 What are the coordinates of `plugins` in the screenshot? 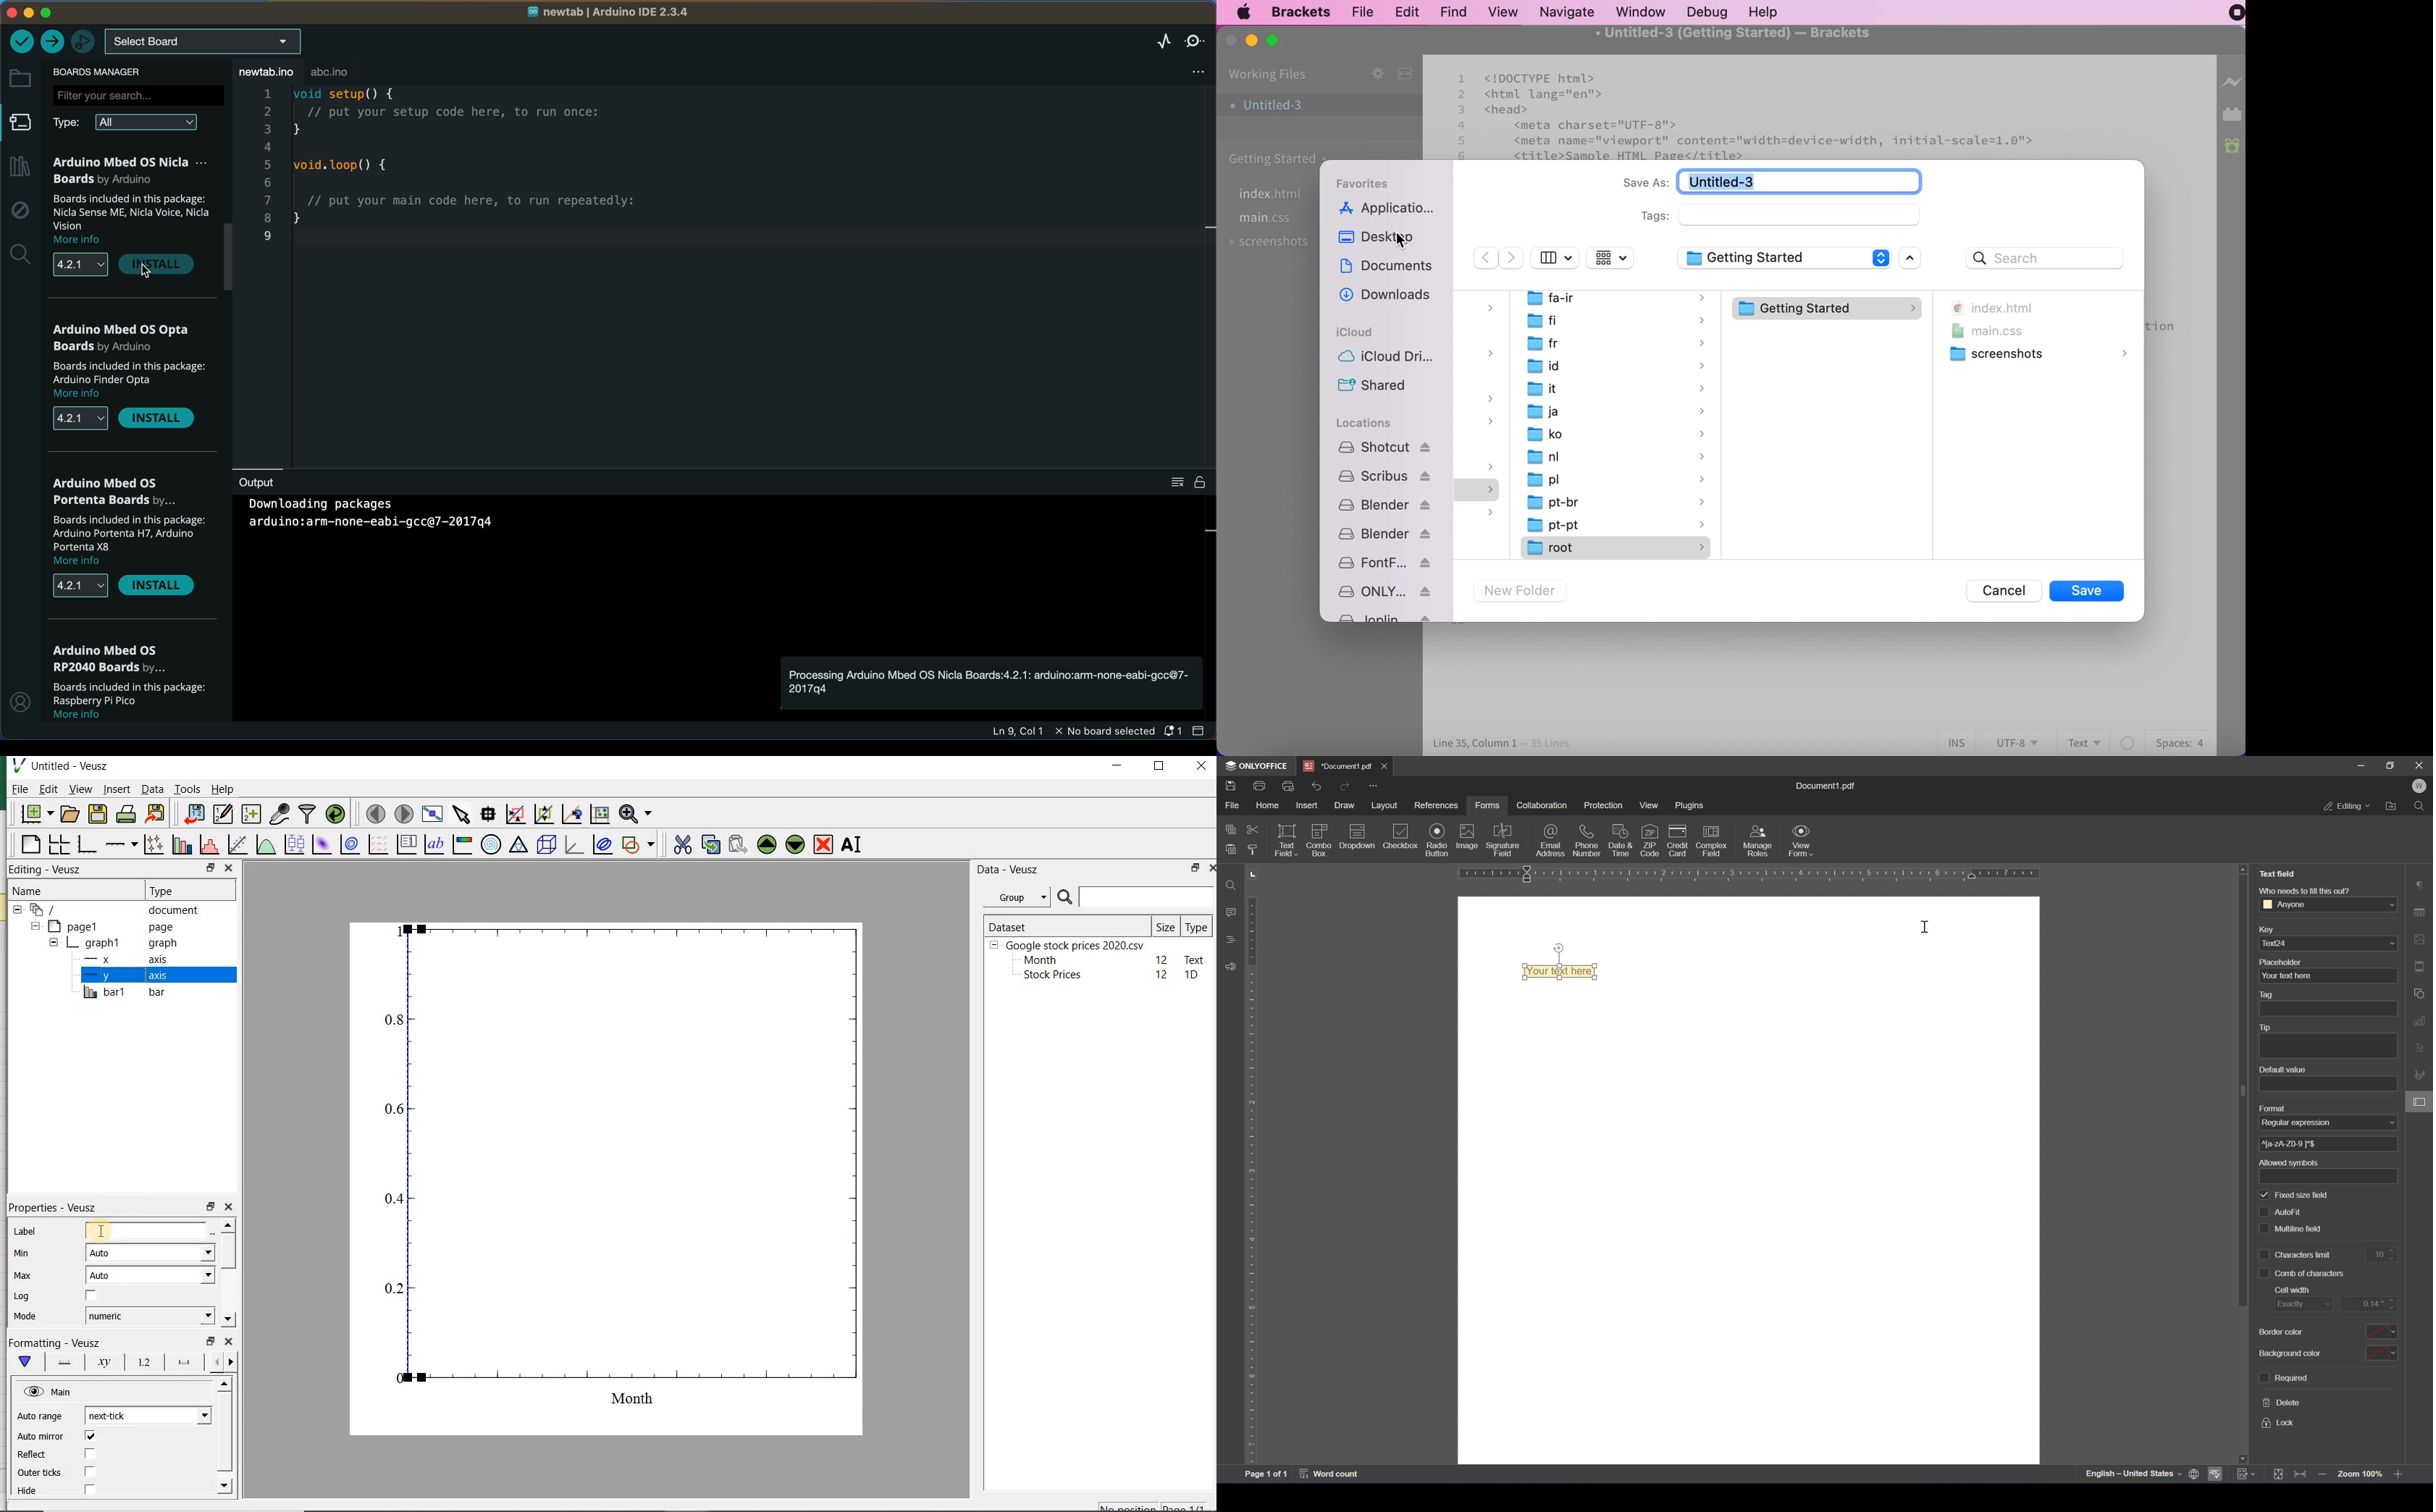 It's located at (1691, 805).